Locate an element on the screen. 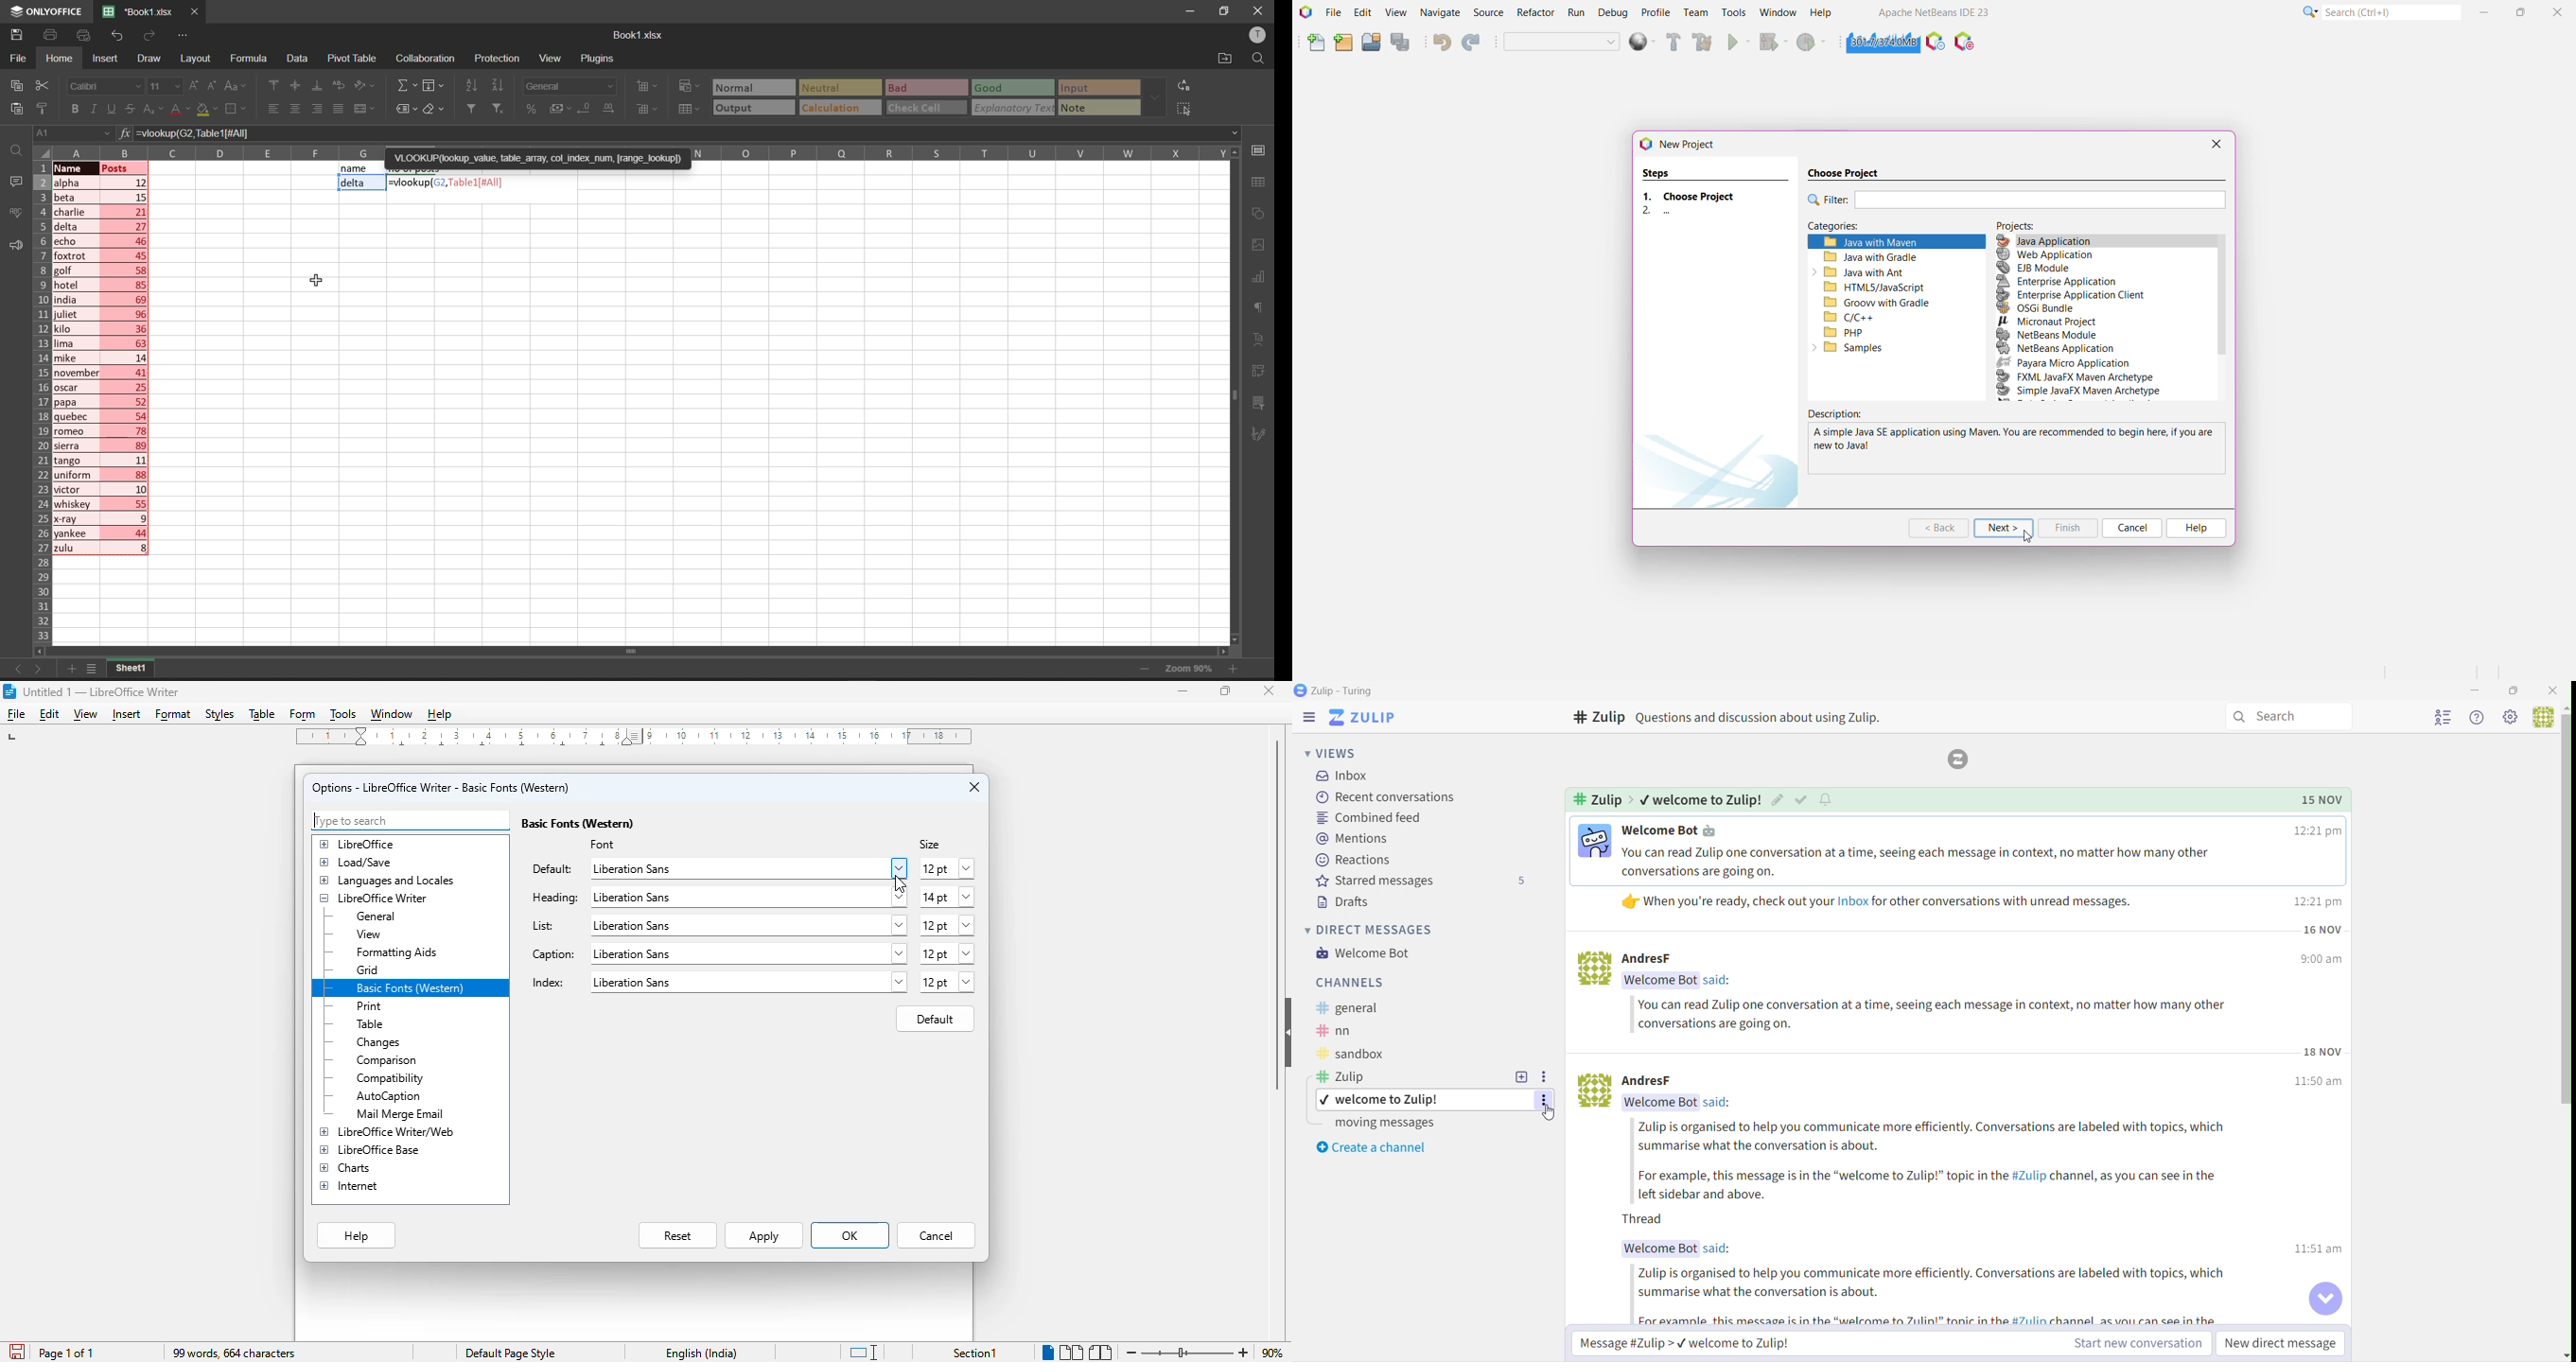 This screenshot has height=1372, width=2576. align left is located at coordinates (272, 110).